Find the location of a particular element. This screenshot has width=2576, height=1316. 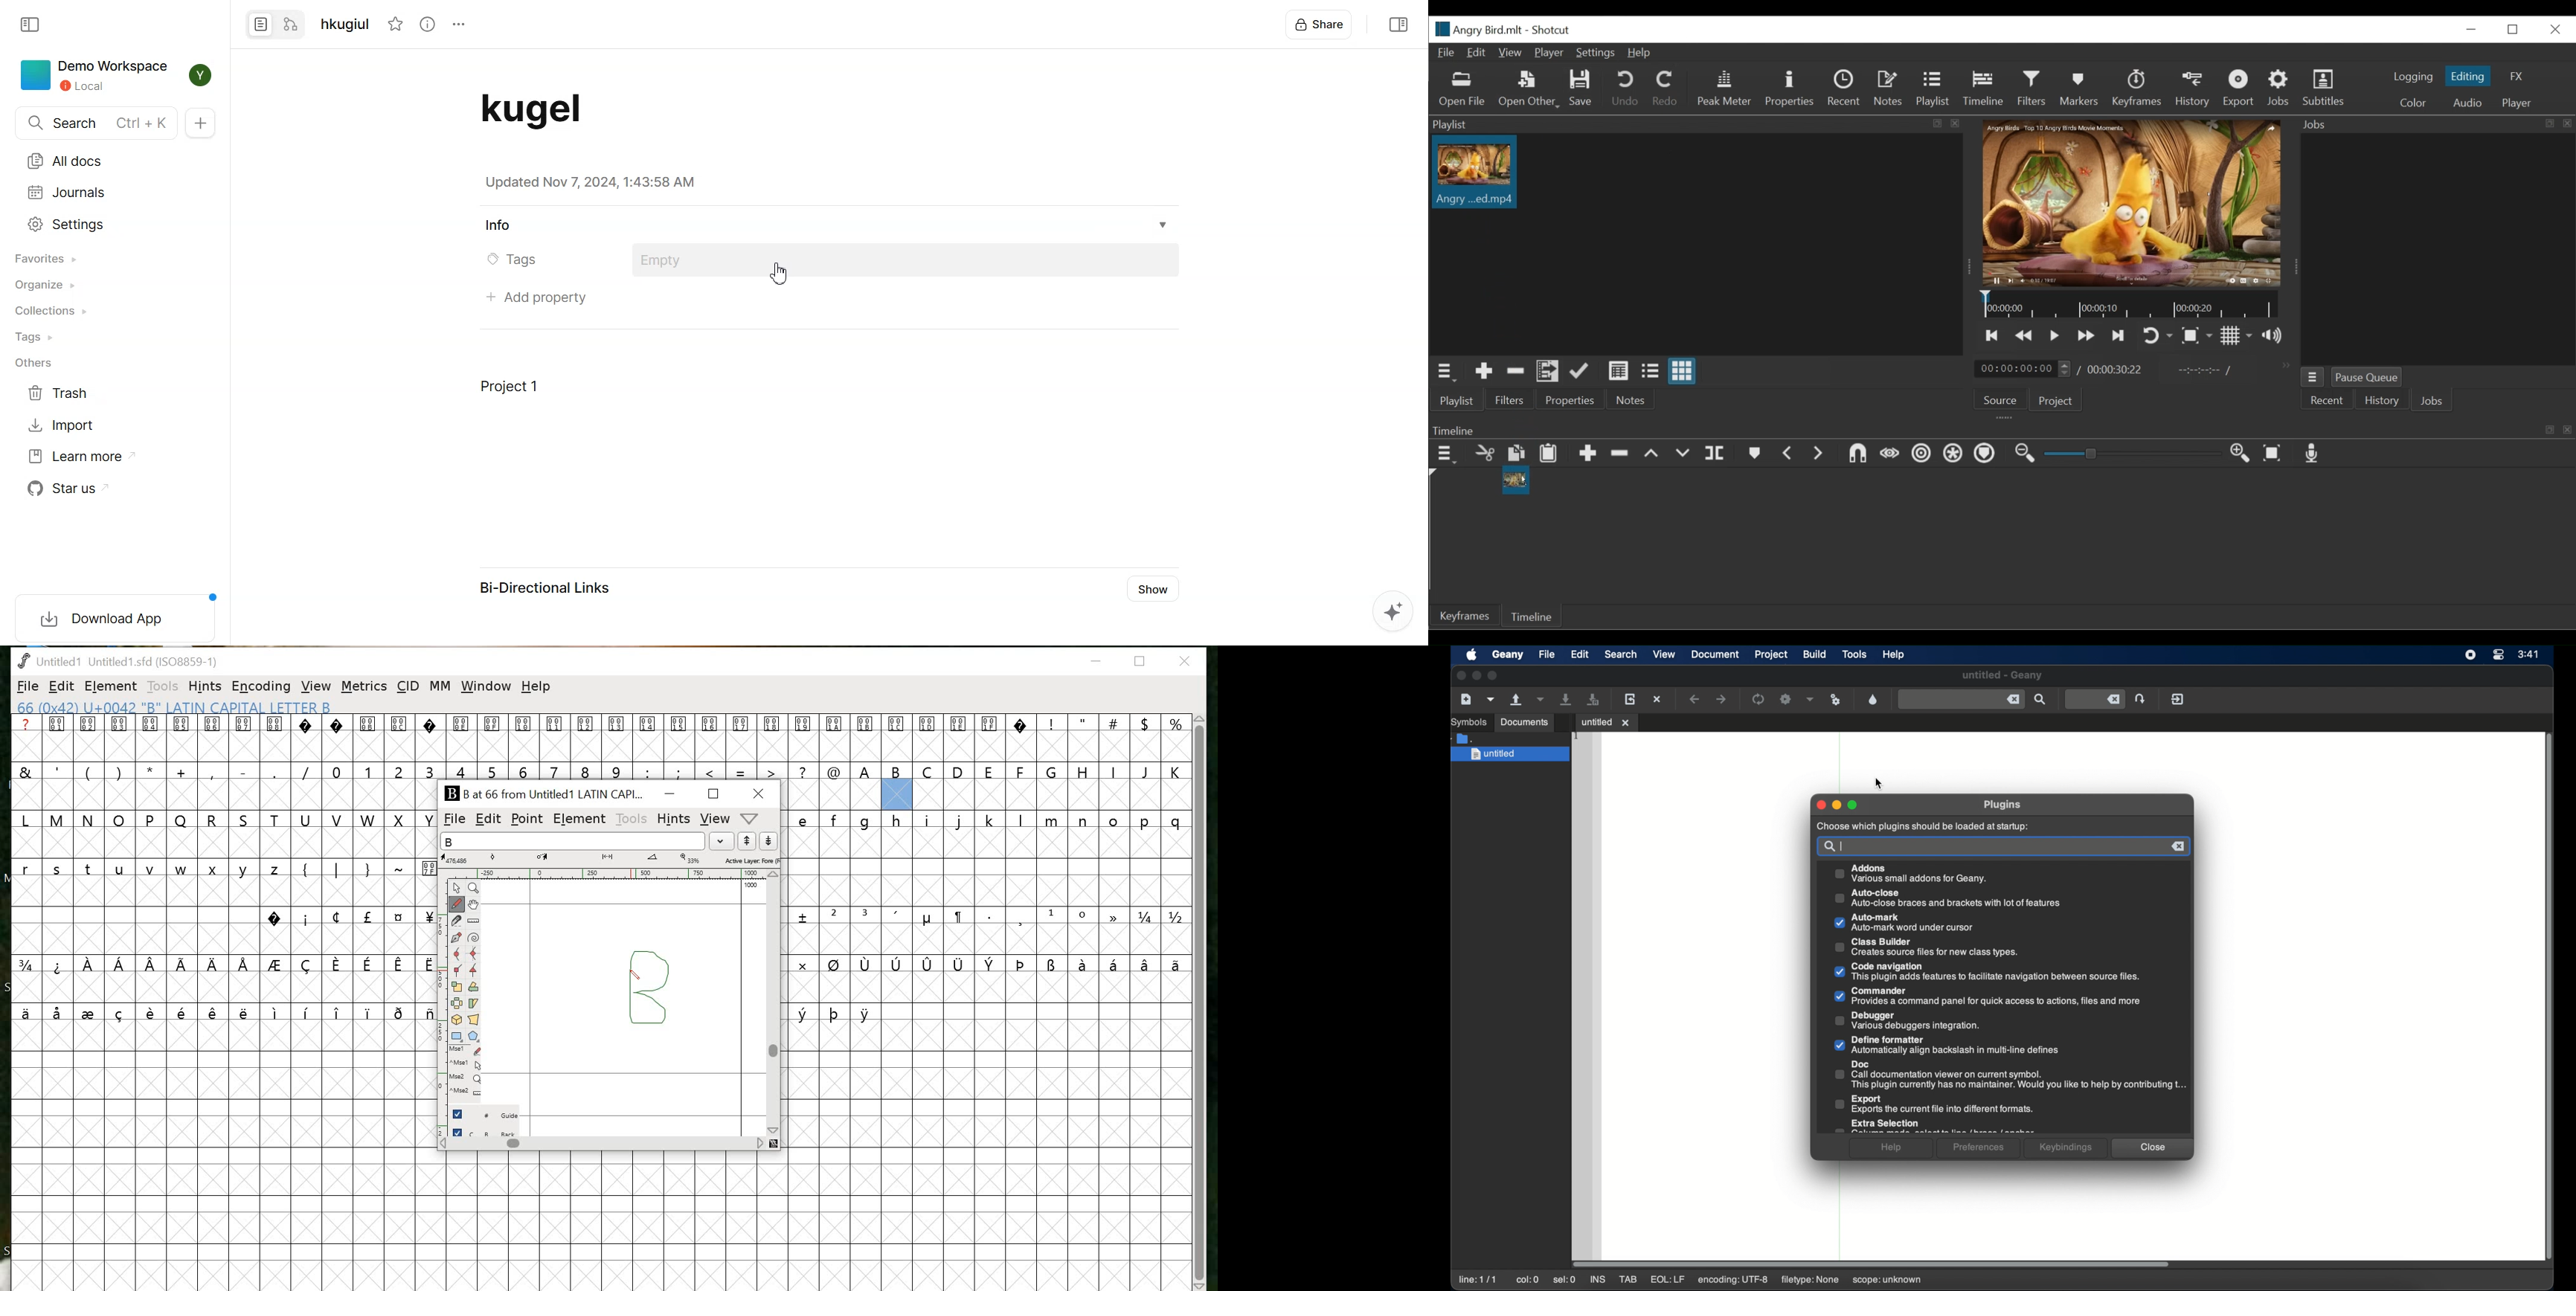

Jobs is located at coordinates (2432, 401).